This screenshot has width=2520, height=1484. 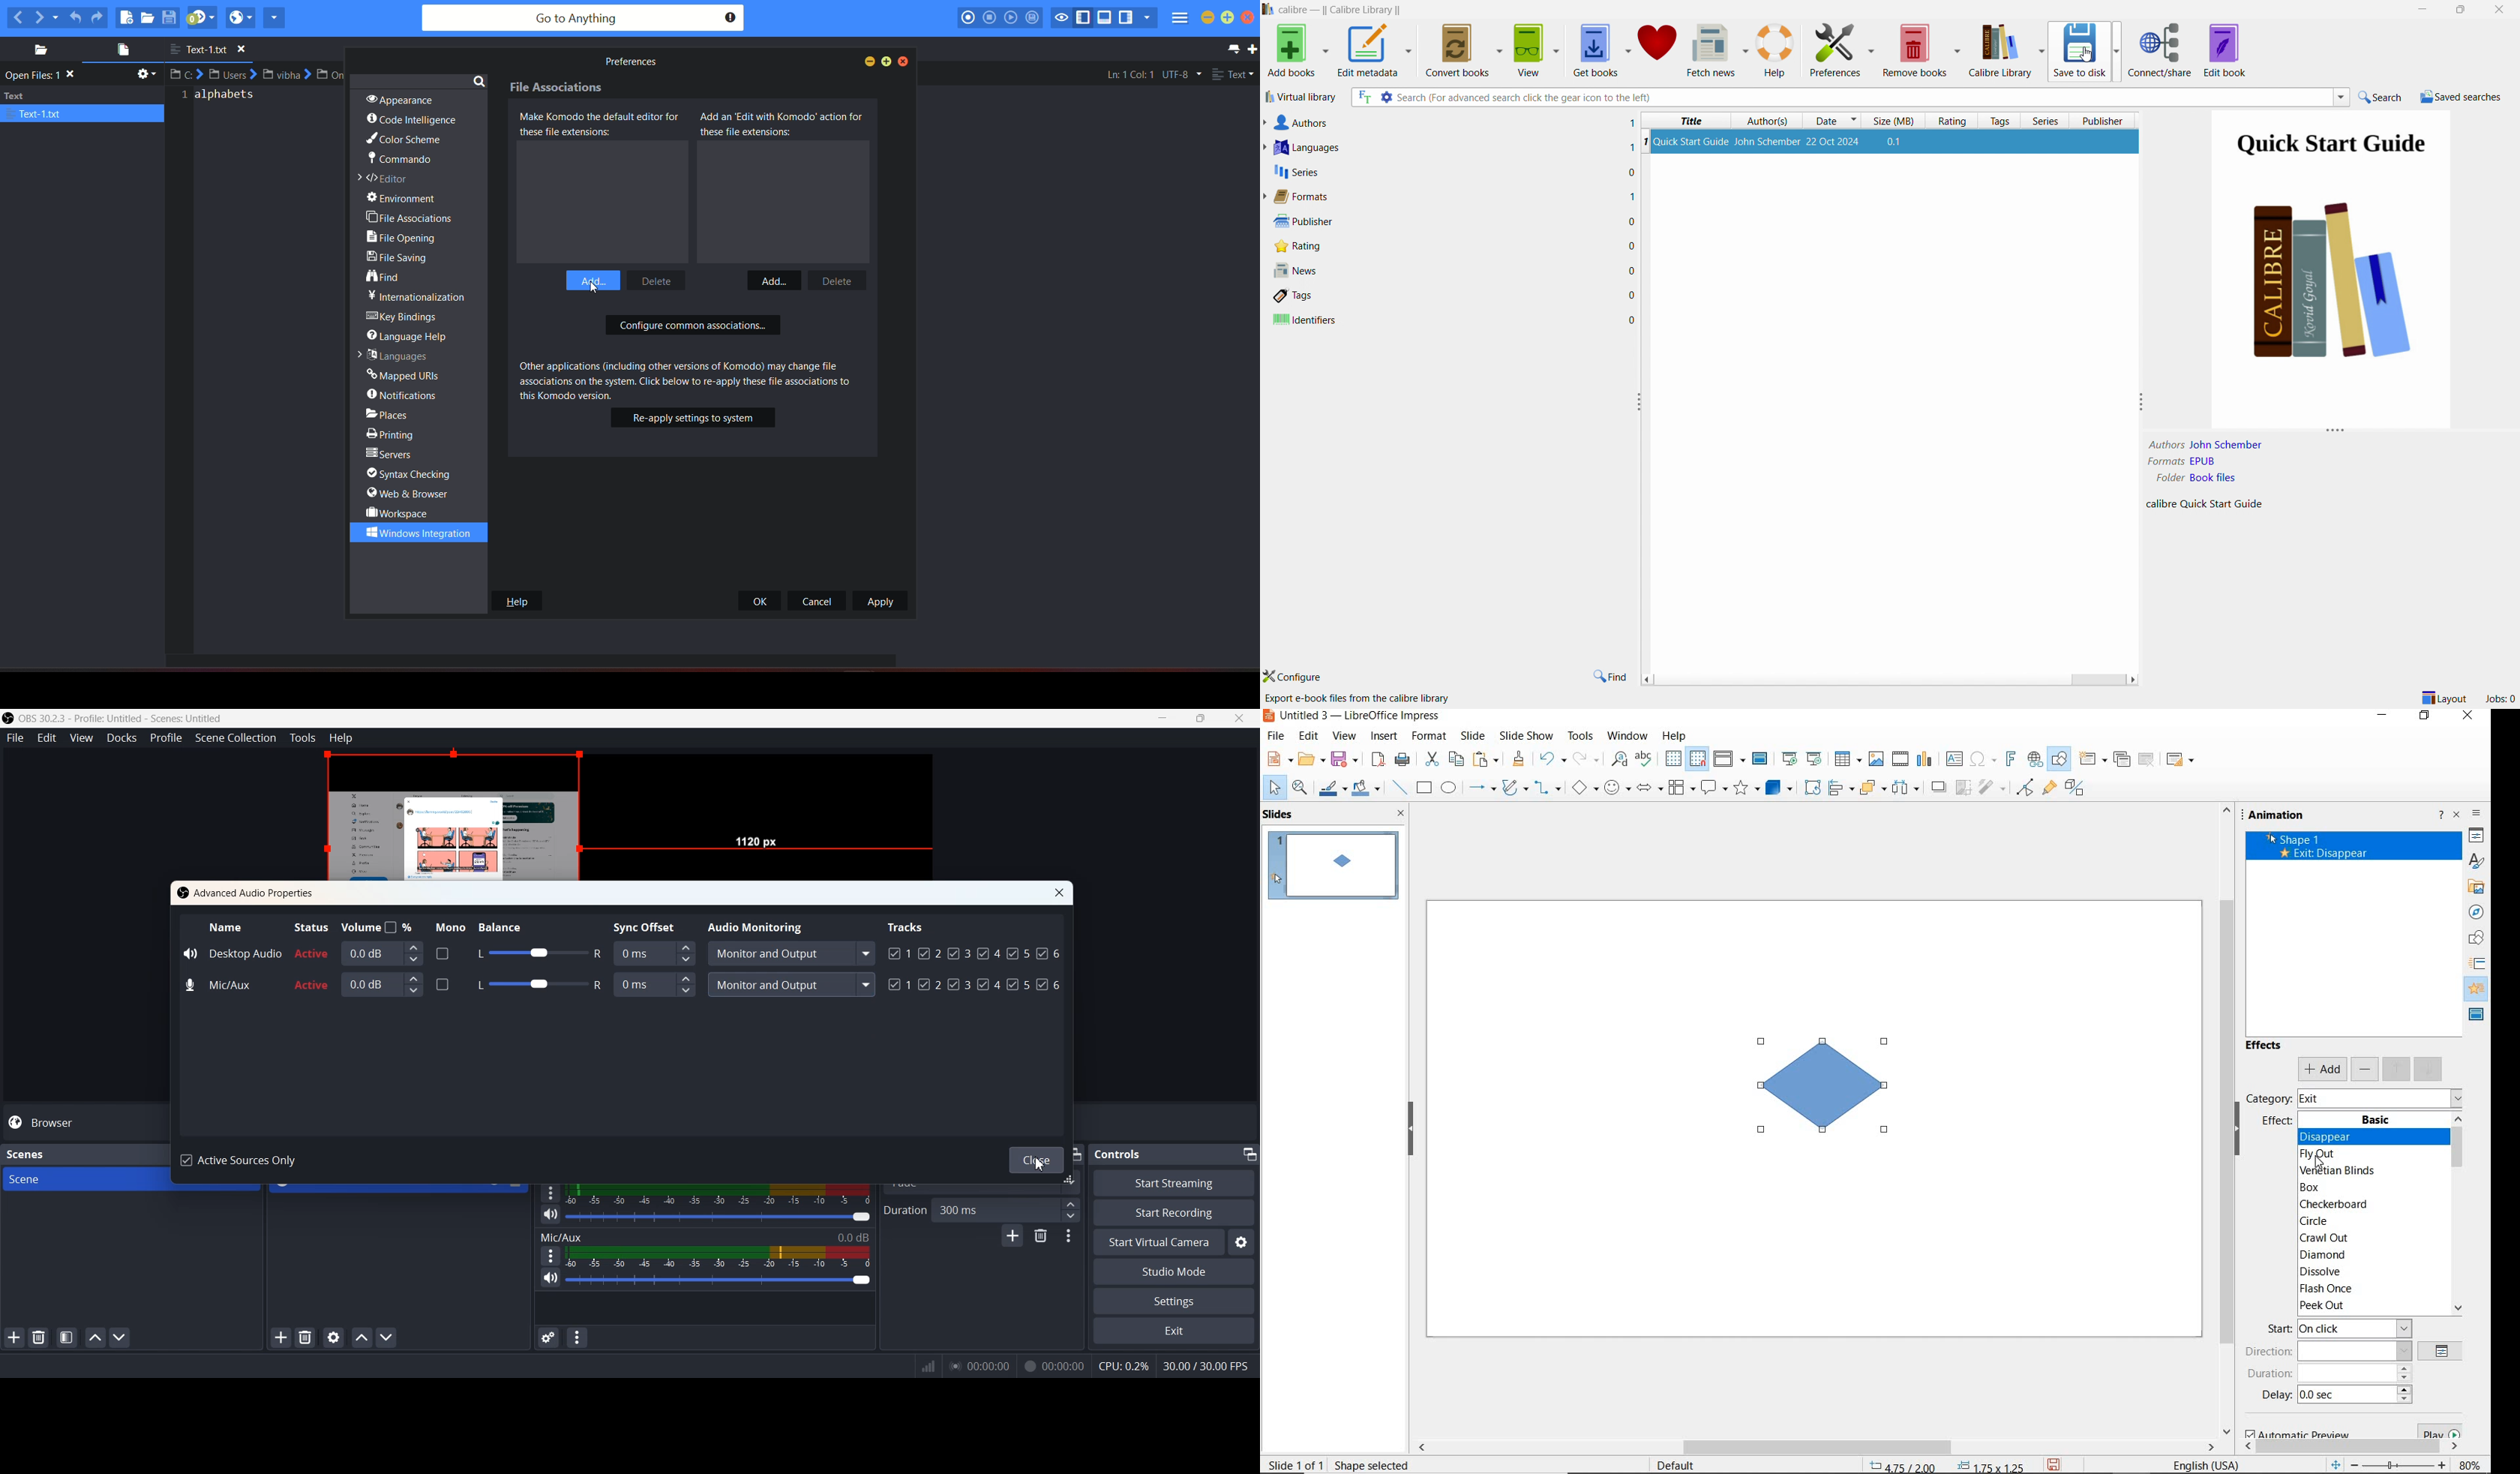 What do you see at coordinates (980, 1365) in the screenshot?
I see `00:00:00` at bounding box center [980, 1365].